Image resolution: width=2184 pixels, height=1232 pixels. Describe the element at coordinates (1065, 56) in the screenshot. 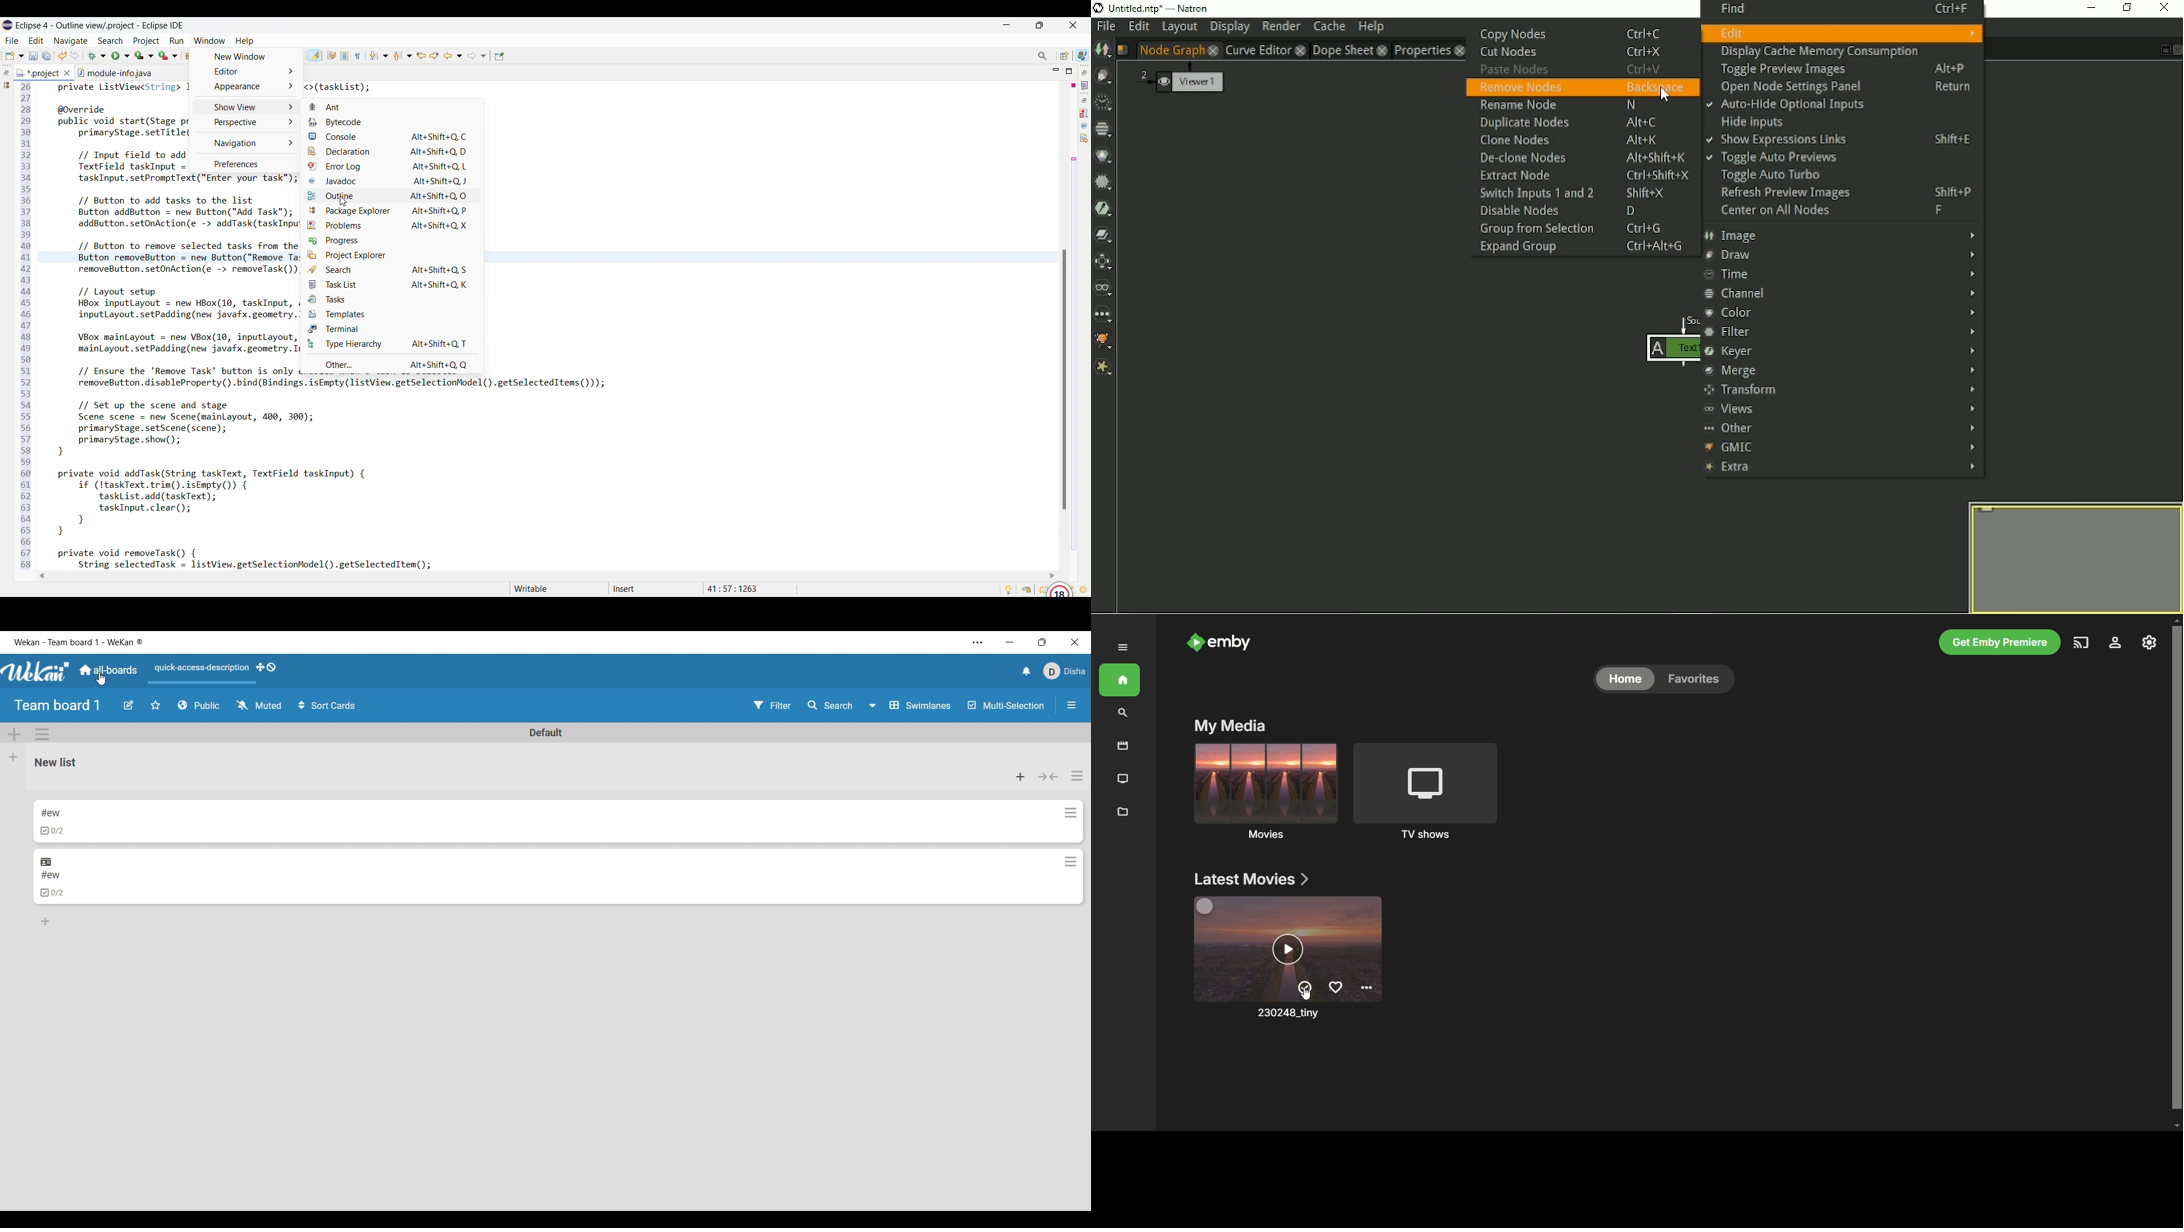

I see `Open perspective` at that location.